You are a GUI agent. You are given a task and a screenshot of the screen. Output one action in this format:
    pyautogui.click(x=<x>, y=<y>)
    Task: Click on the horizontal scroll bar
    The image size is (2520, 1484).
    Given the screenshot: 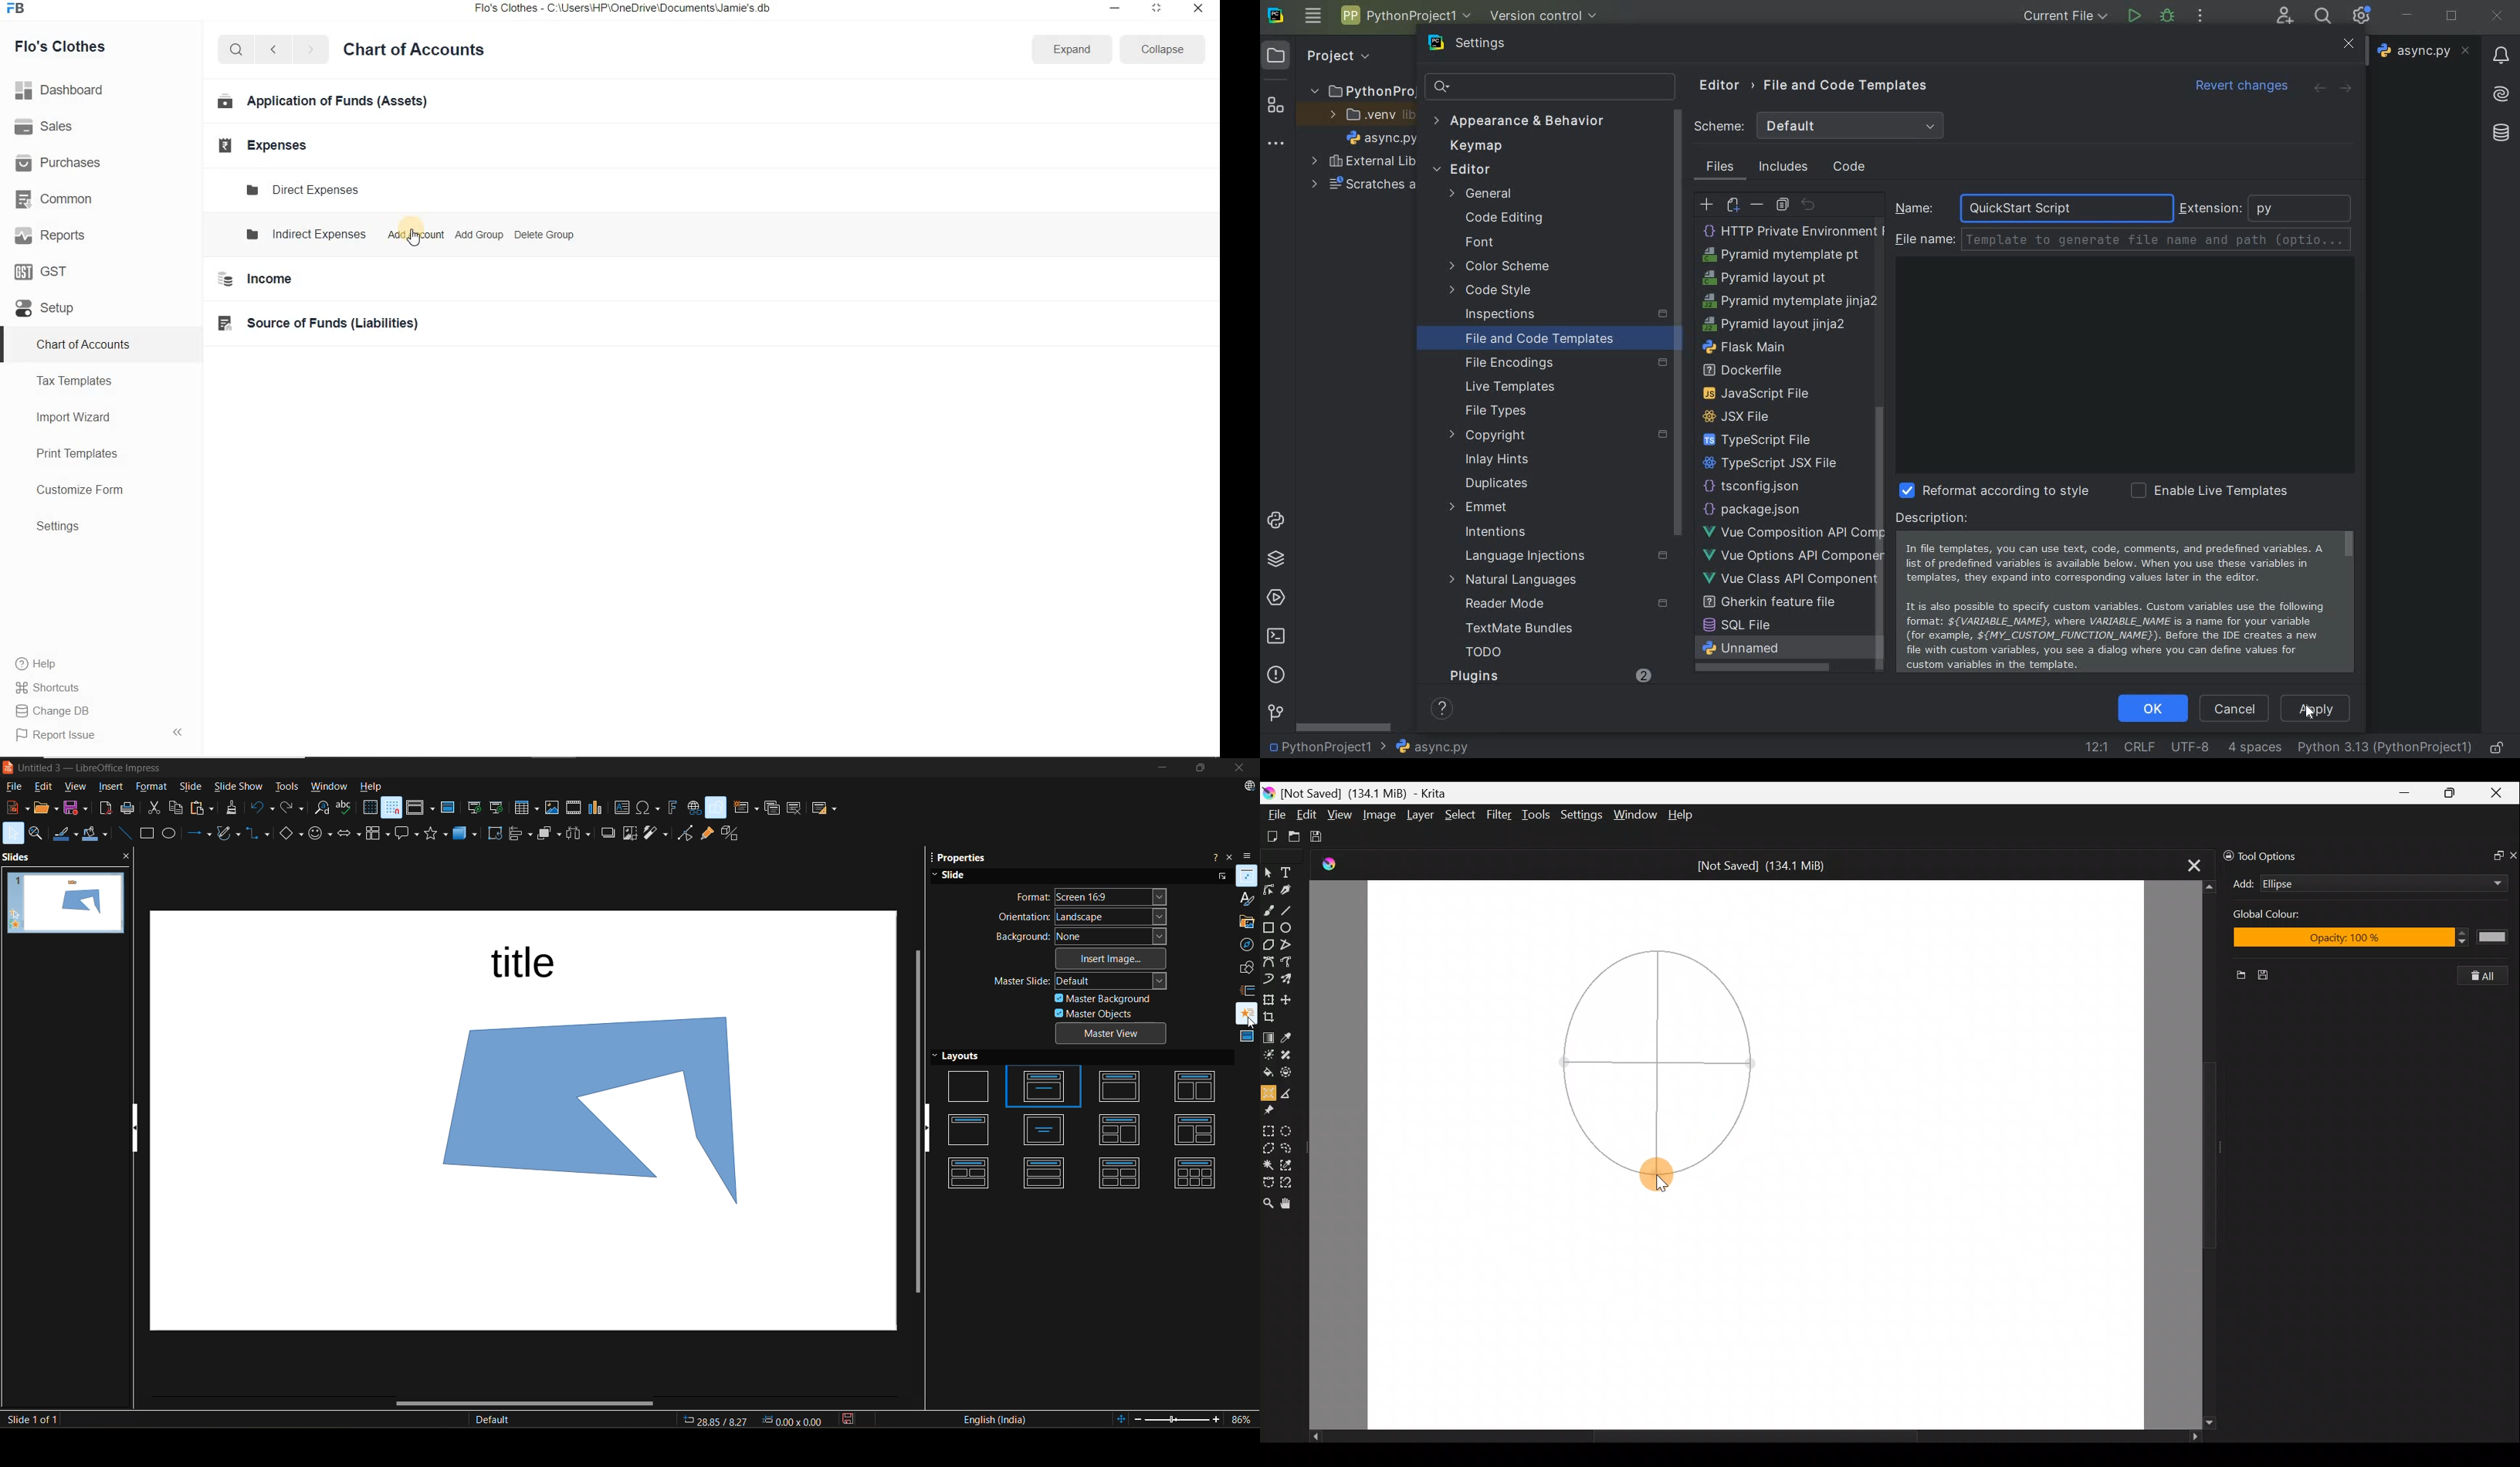 What is the action you would take?
    pyautogui.click(x=527, y=1405)
    